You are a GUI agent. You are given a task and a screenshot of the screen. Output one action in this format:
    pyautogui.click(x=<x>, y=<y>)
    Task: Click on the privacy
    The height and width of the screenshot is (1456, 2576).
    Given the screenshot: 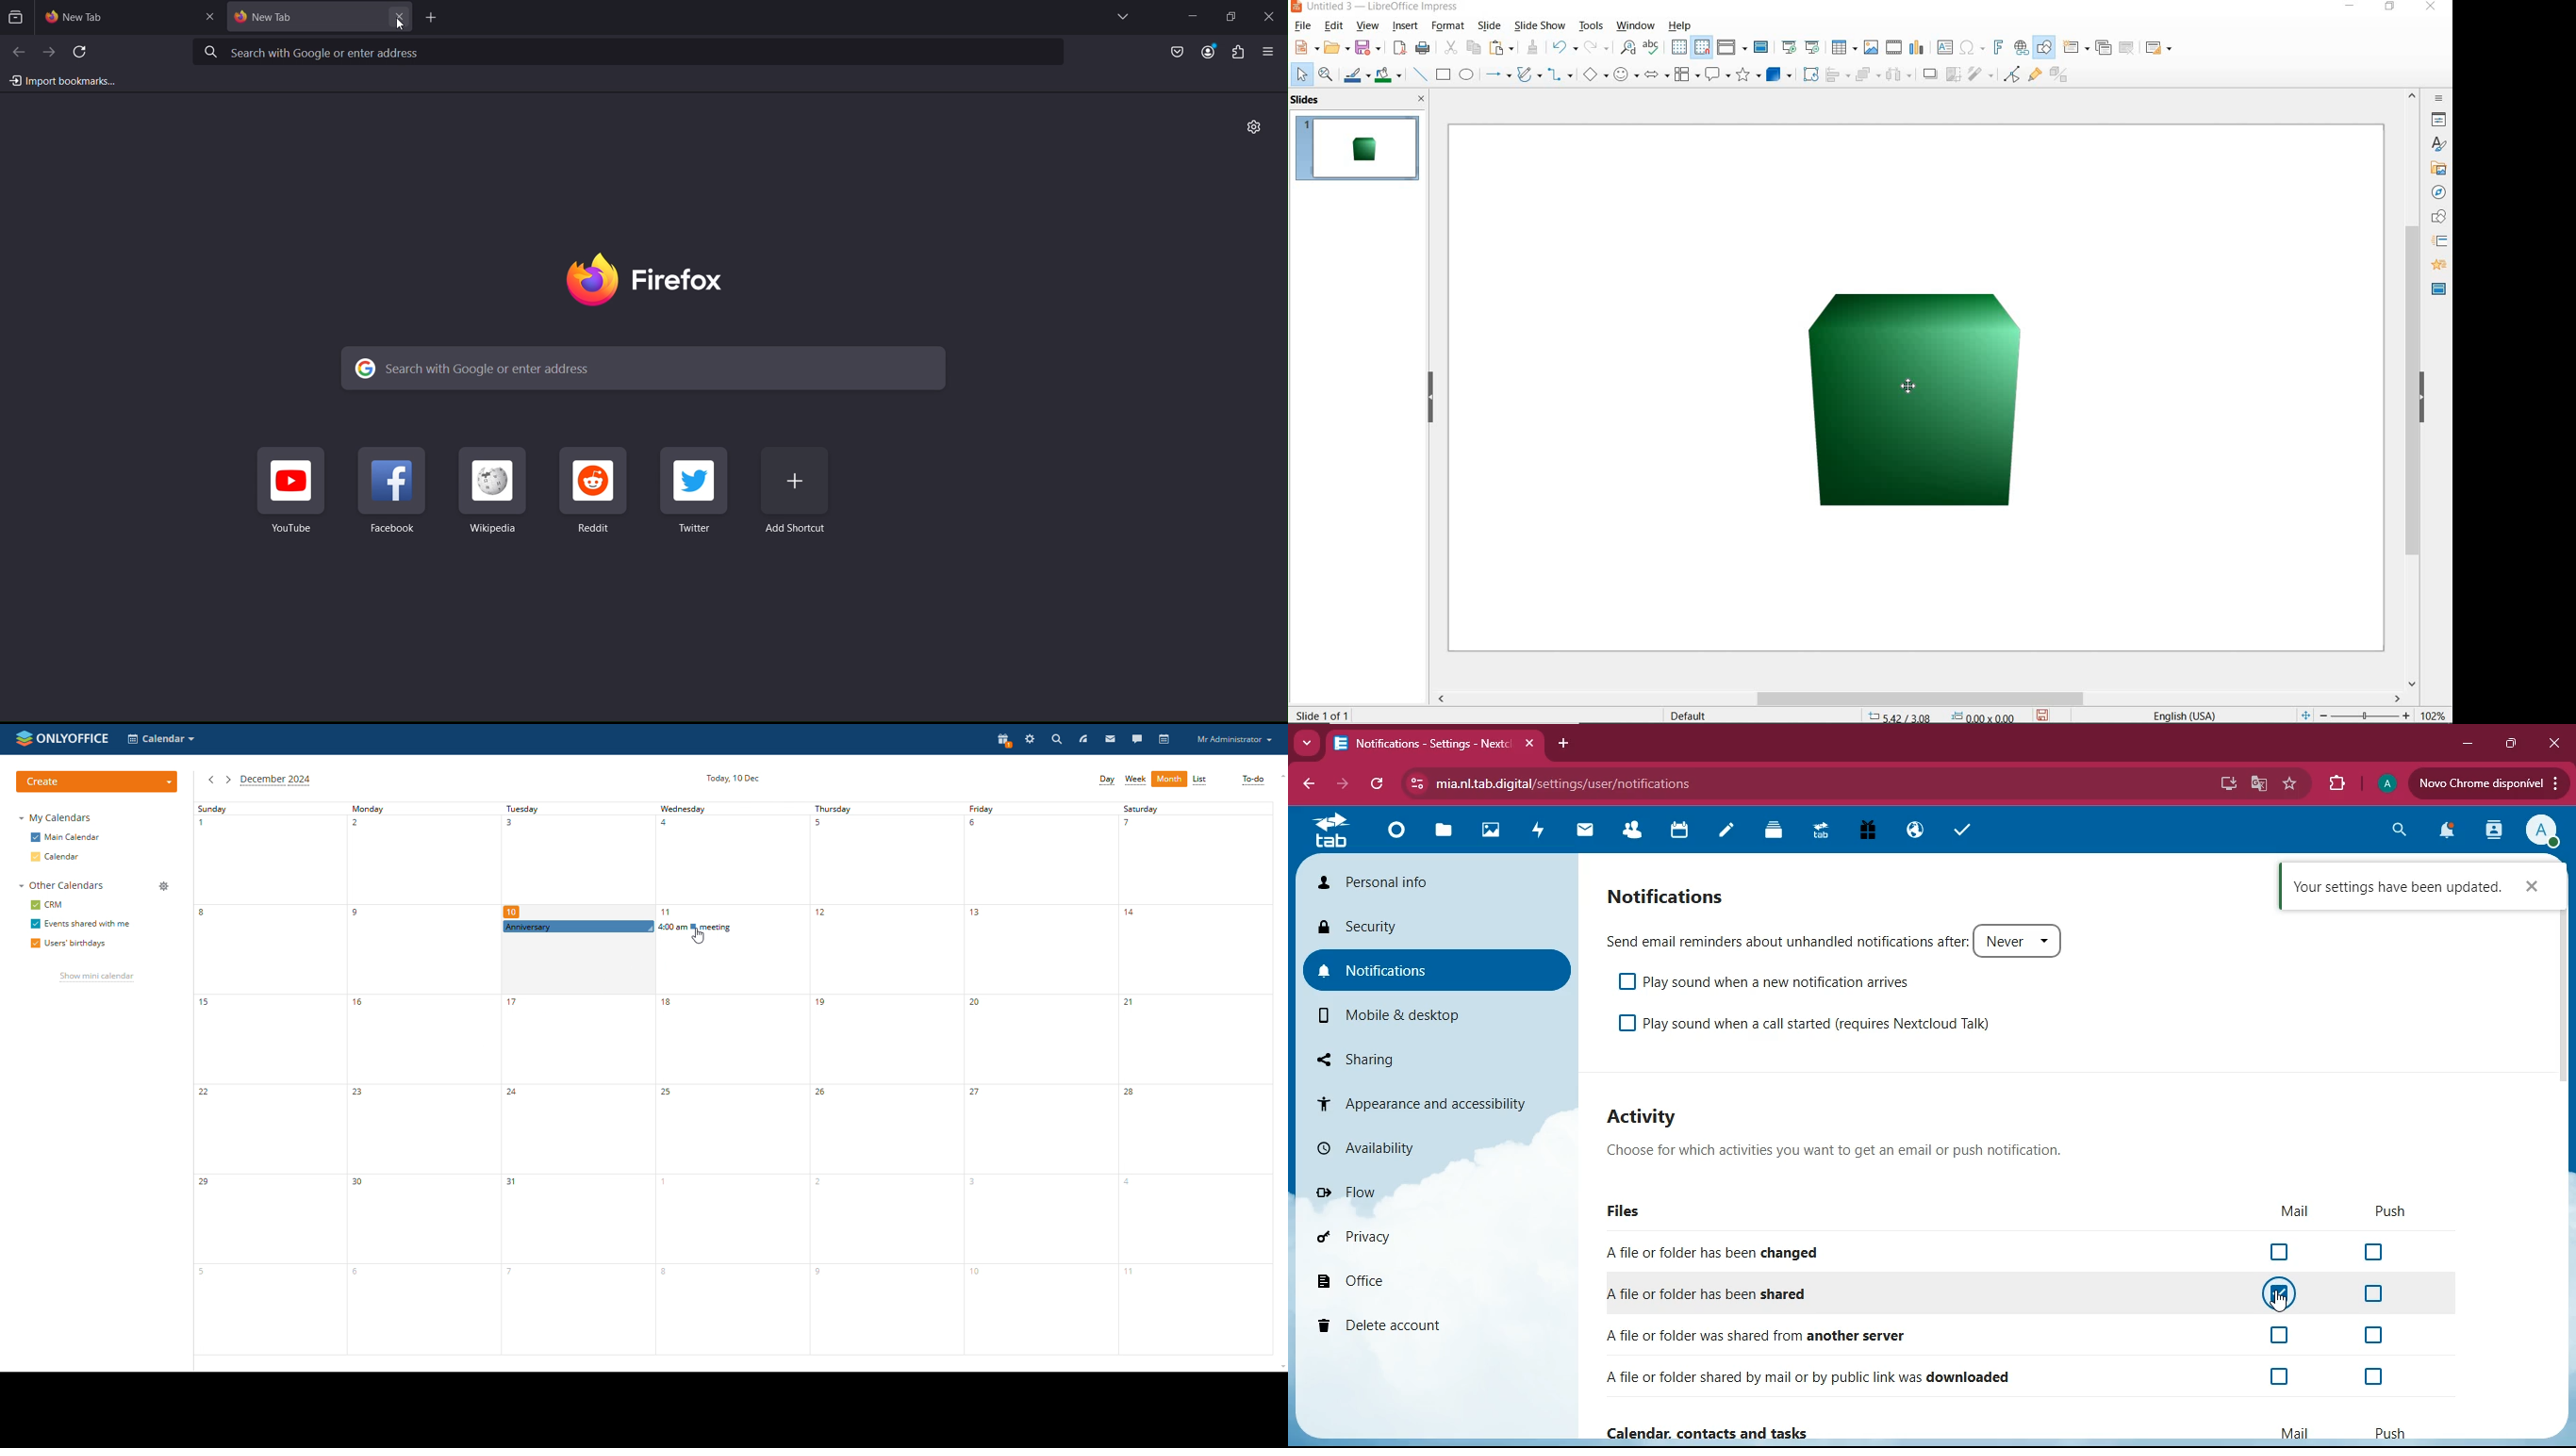 What is the action you would take?
    pyautogui.click(x=1427, y=1236)
    